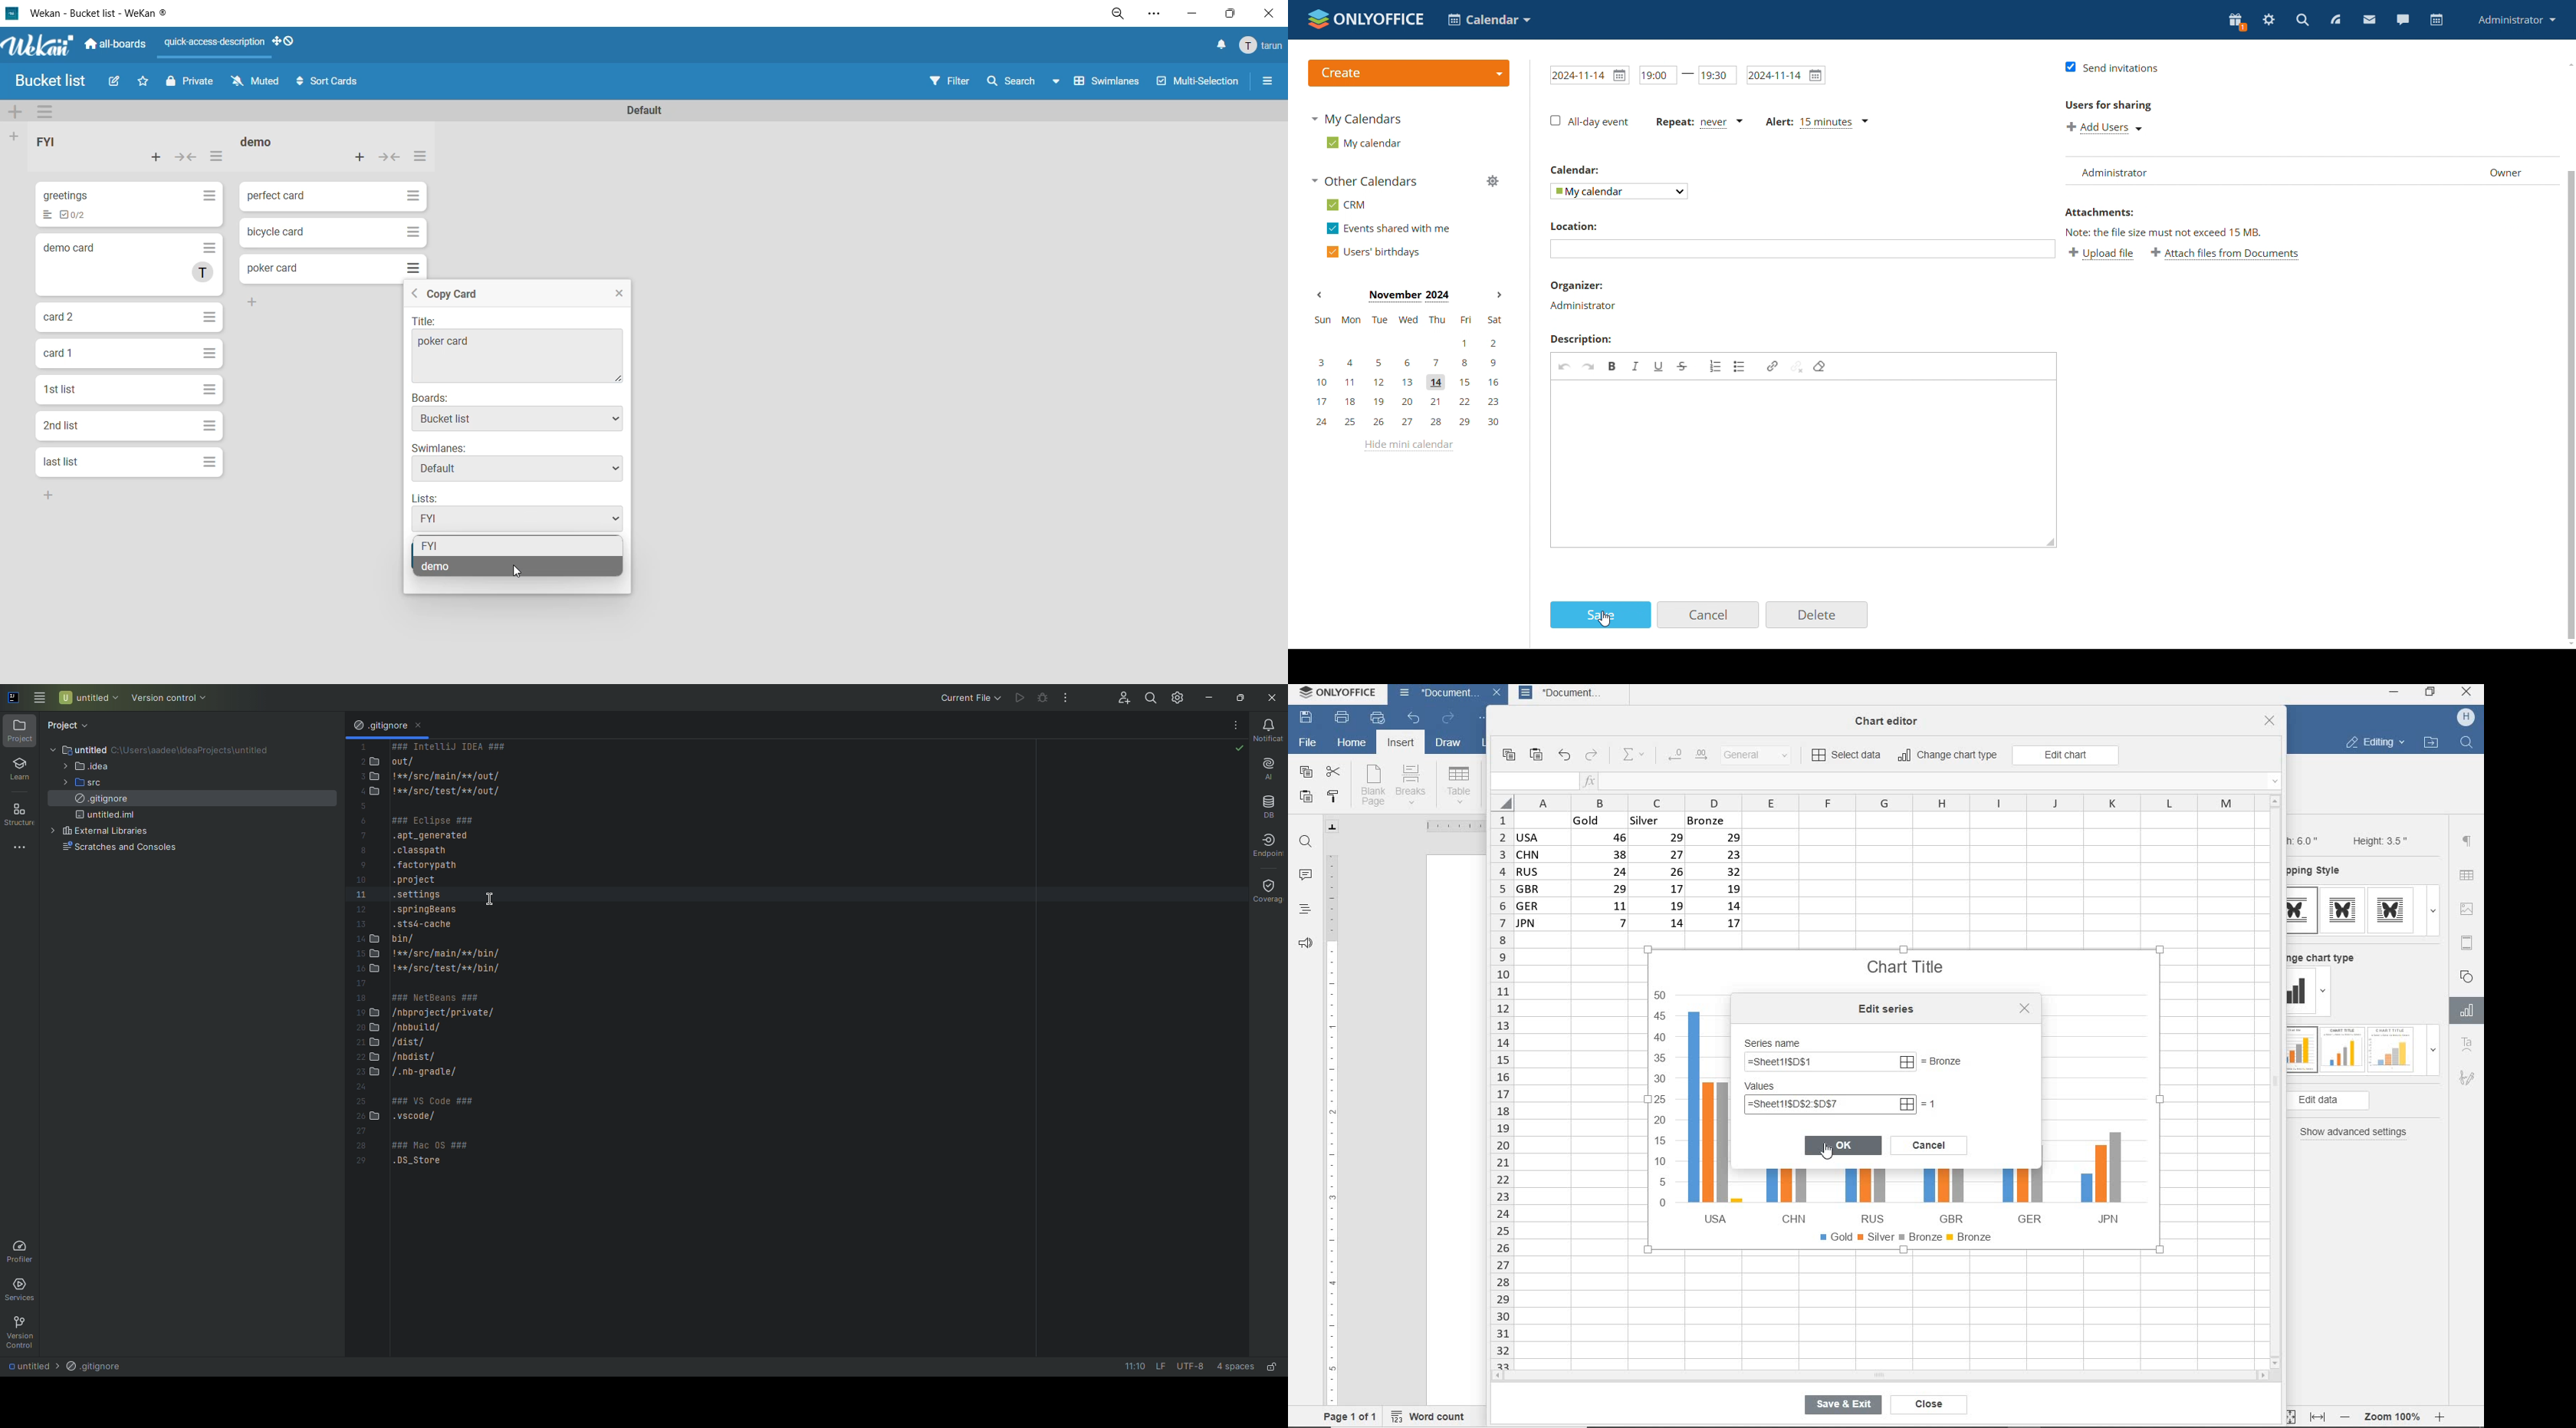 This screenshot has width=2576, height=1428. Describe the element at coordinates (103, 749) in the screenshot. I see `untitled` at that location.